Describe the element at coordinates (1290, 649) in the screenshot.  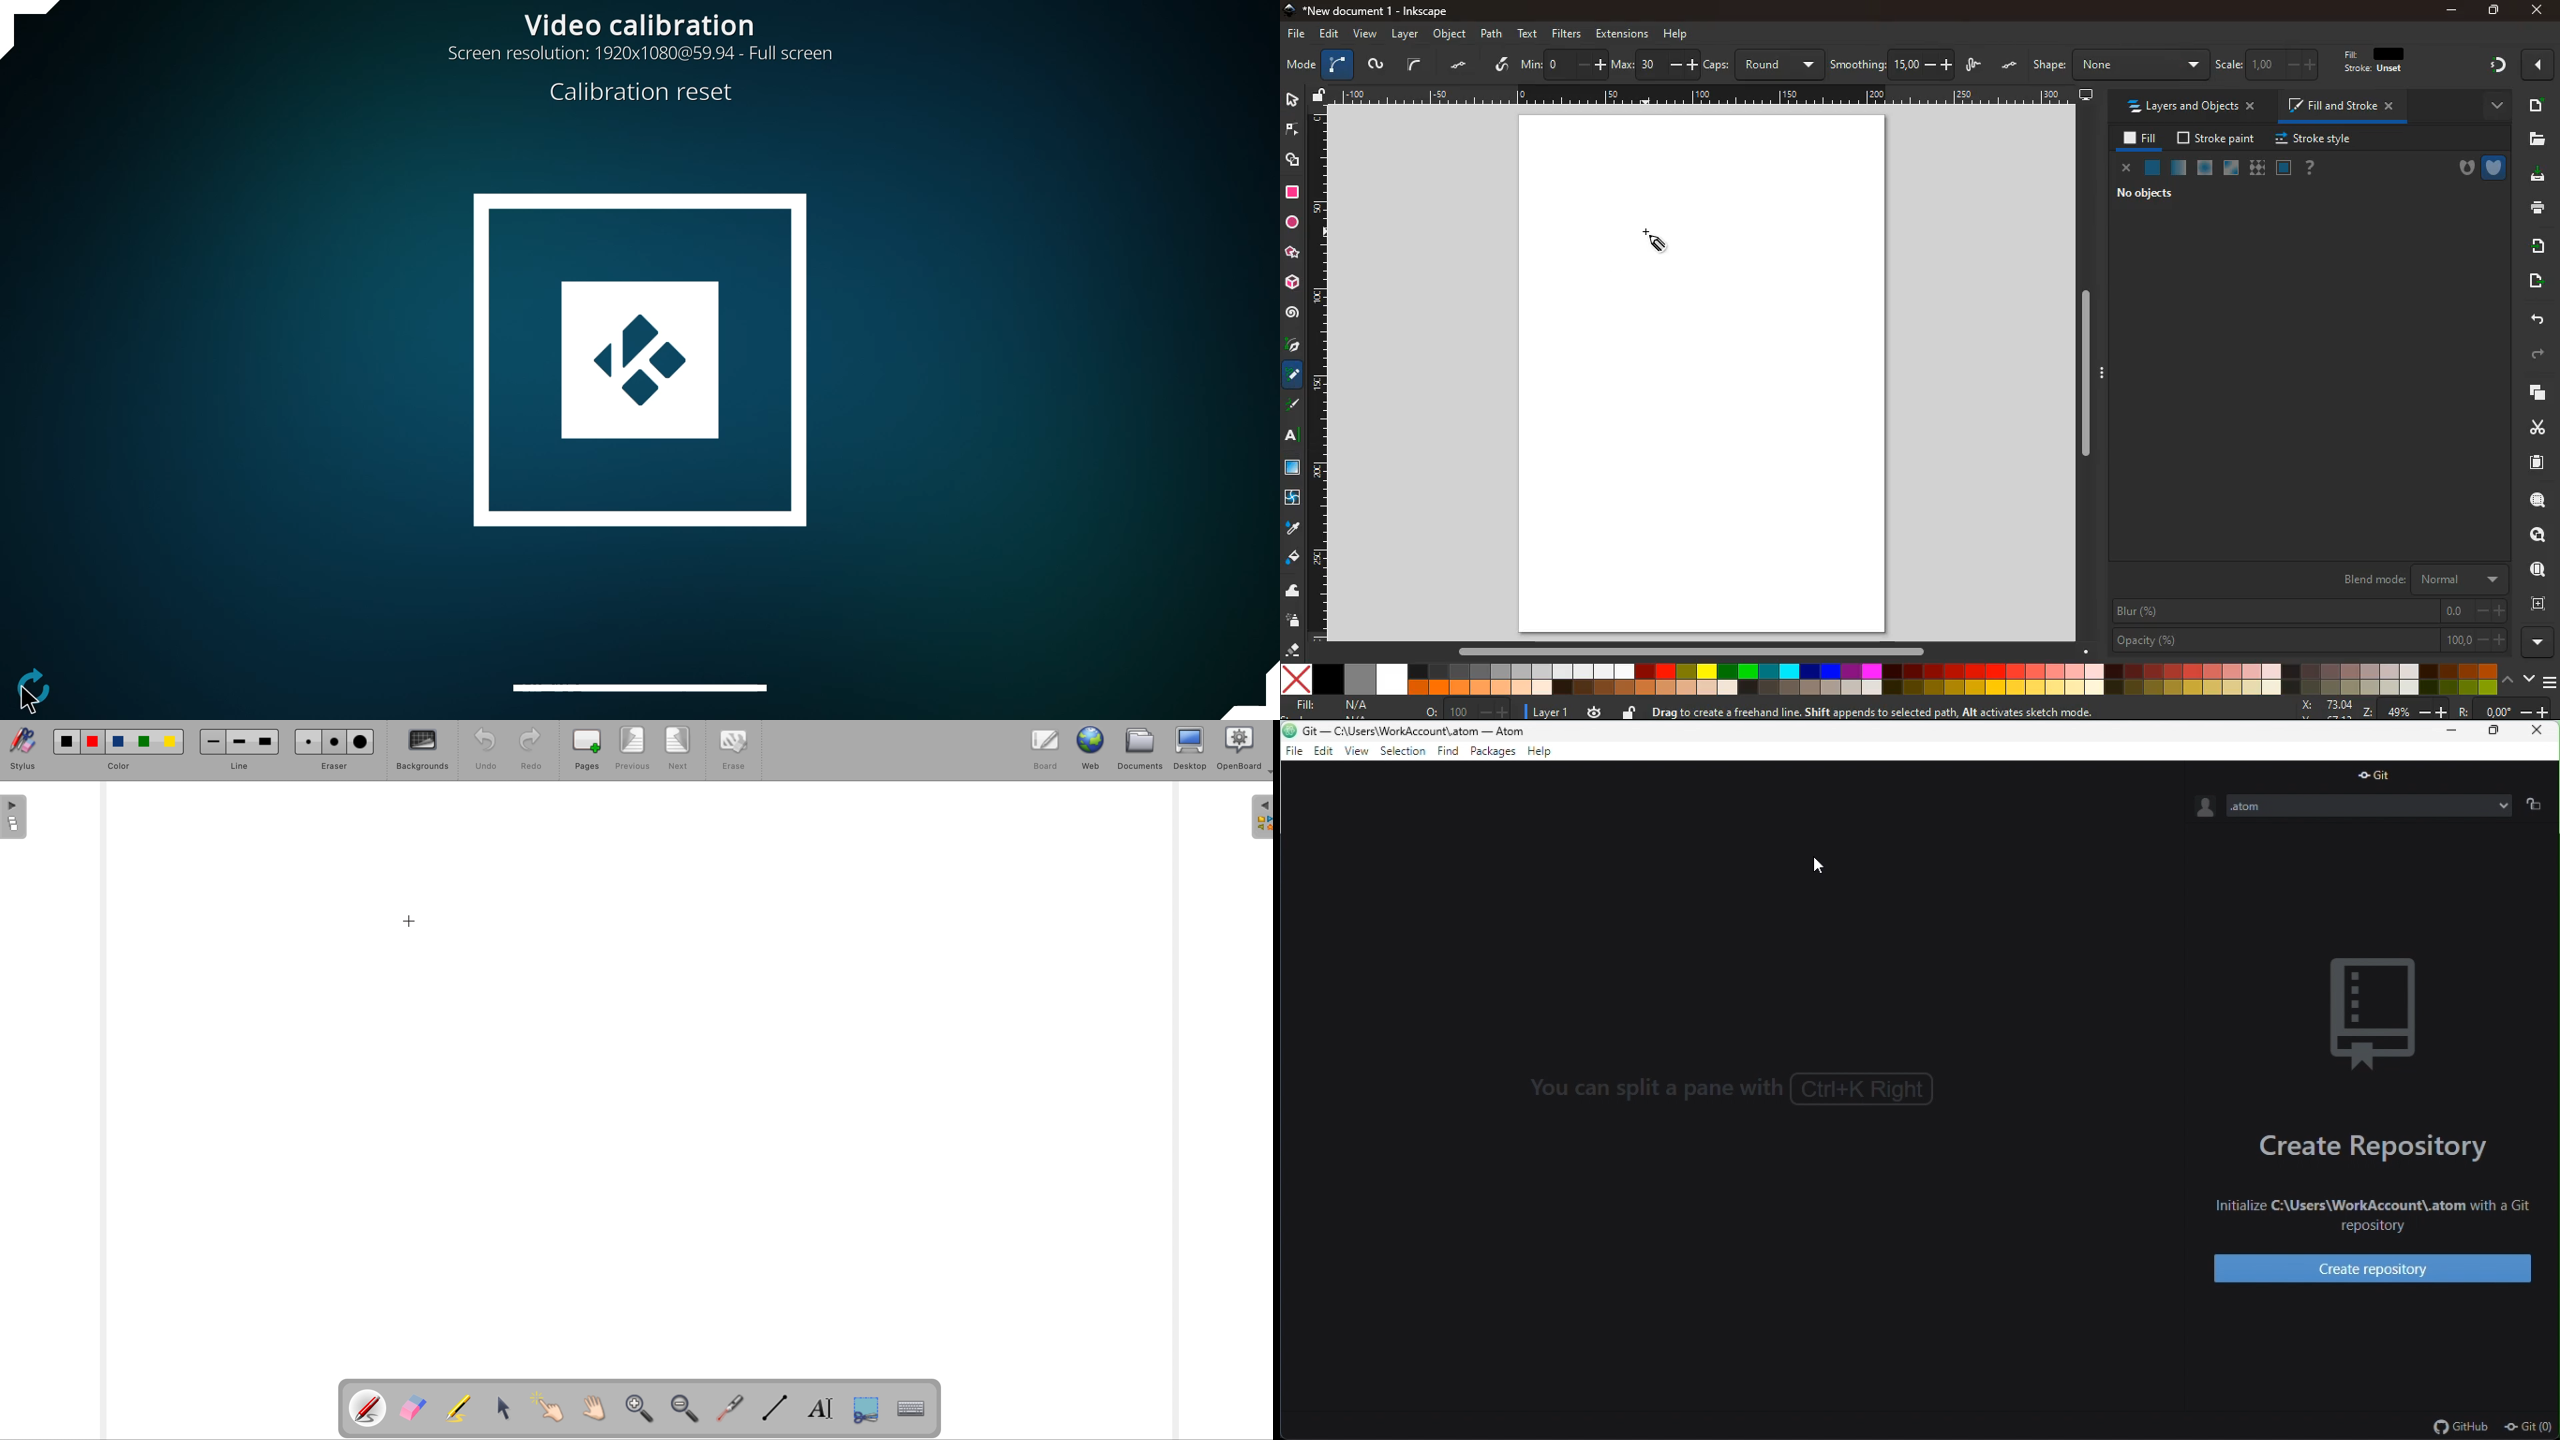
I see `erase` at that location.